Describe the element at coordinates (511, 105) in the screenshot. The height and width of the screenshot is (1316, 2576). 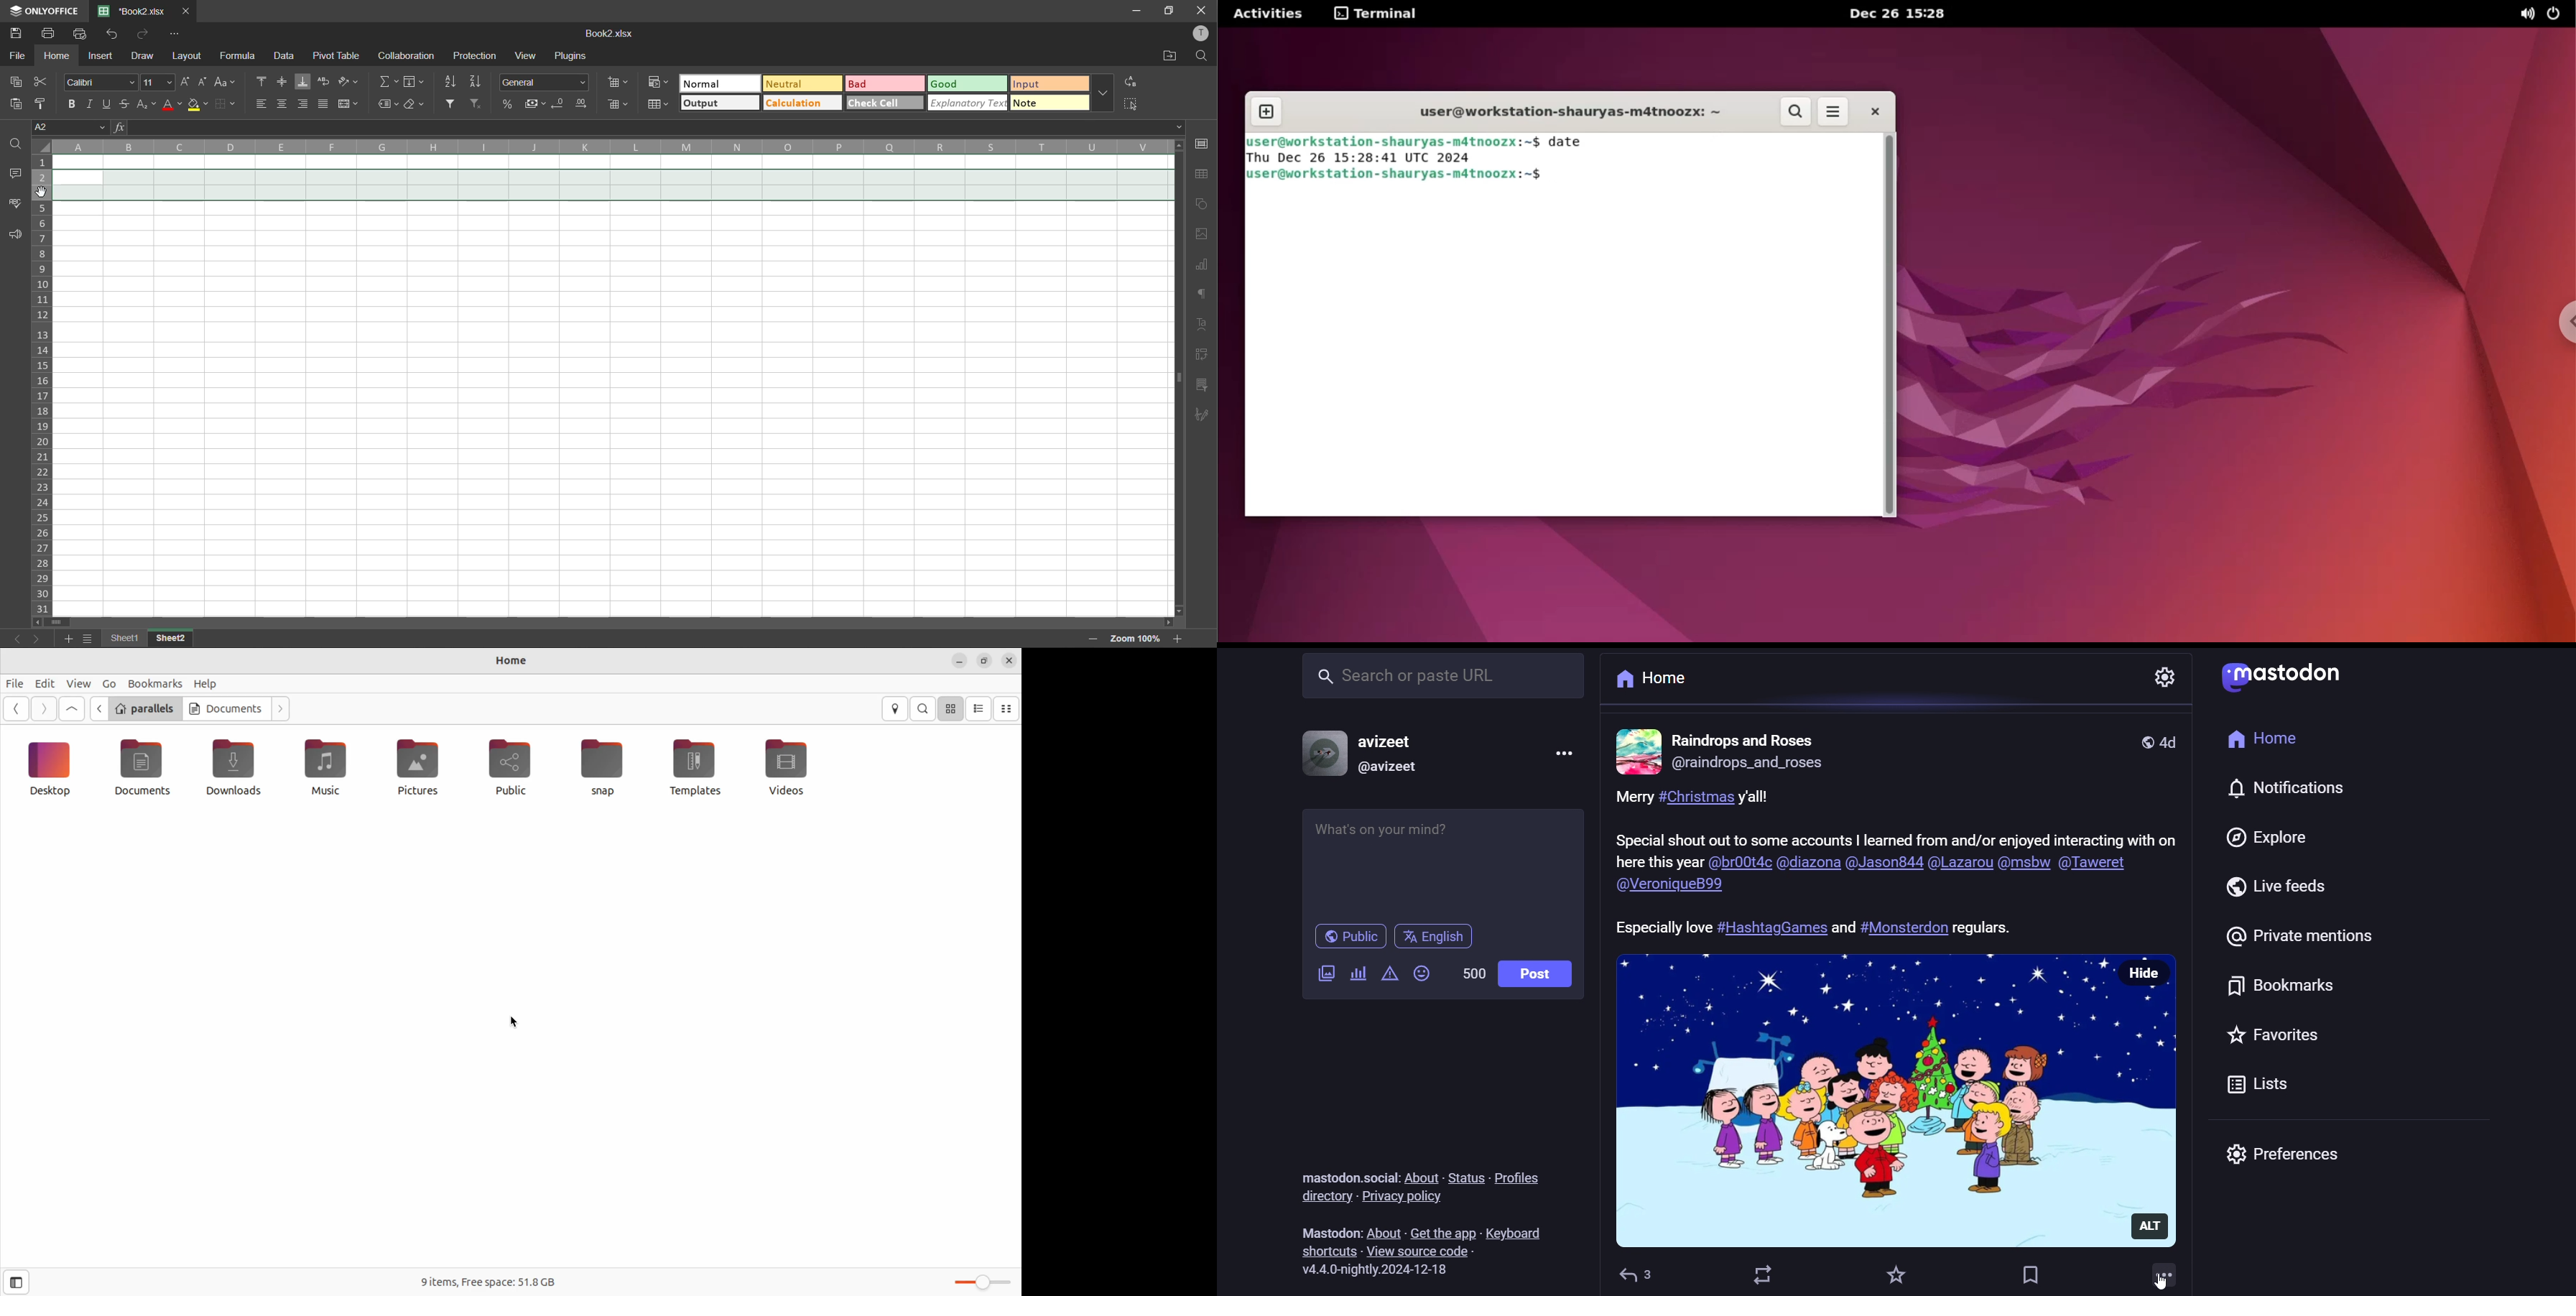
I see `percent` at that location.